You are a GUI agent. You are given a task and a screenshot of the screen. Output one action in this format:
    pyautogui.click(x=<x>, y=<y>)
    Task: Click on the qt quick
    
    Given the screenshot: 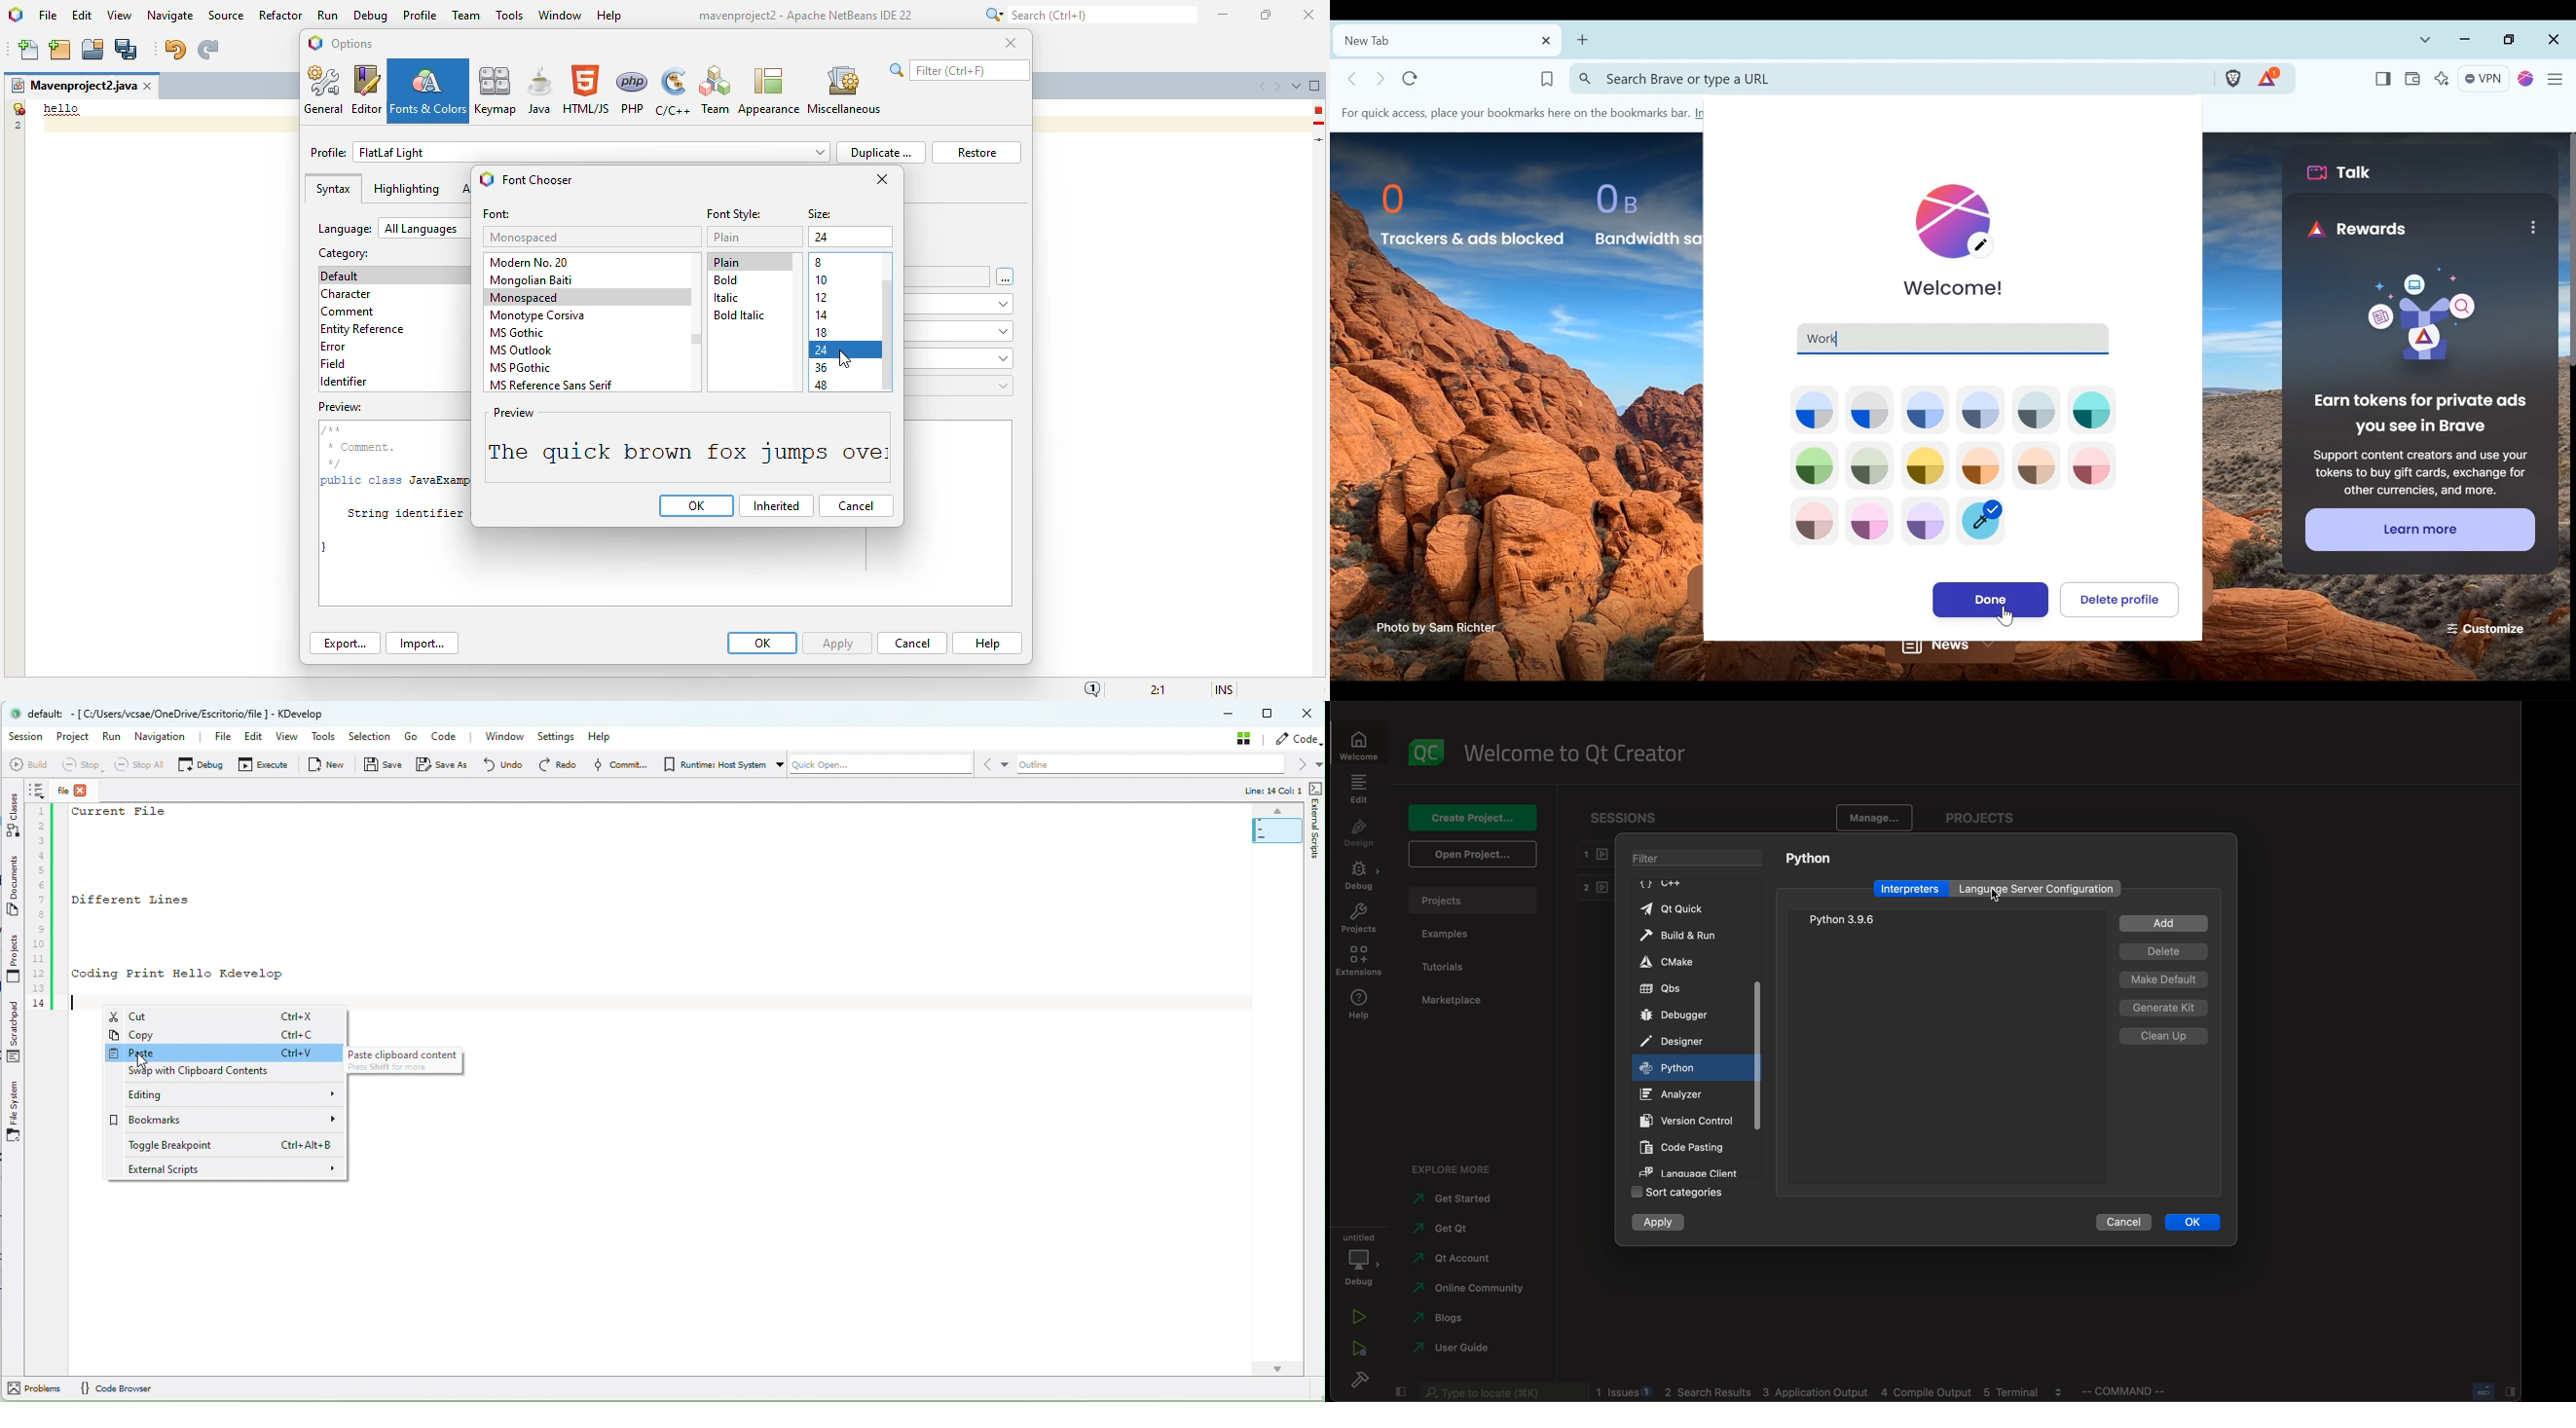 What is the action you would take?
    pyautogui.click(x=1686, y=906)
    